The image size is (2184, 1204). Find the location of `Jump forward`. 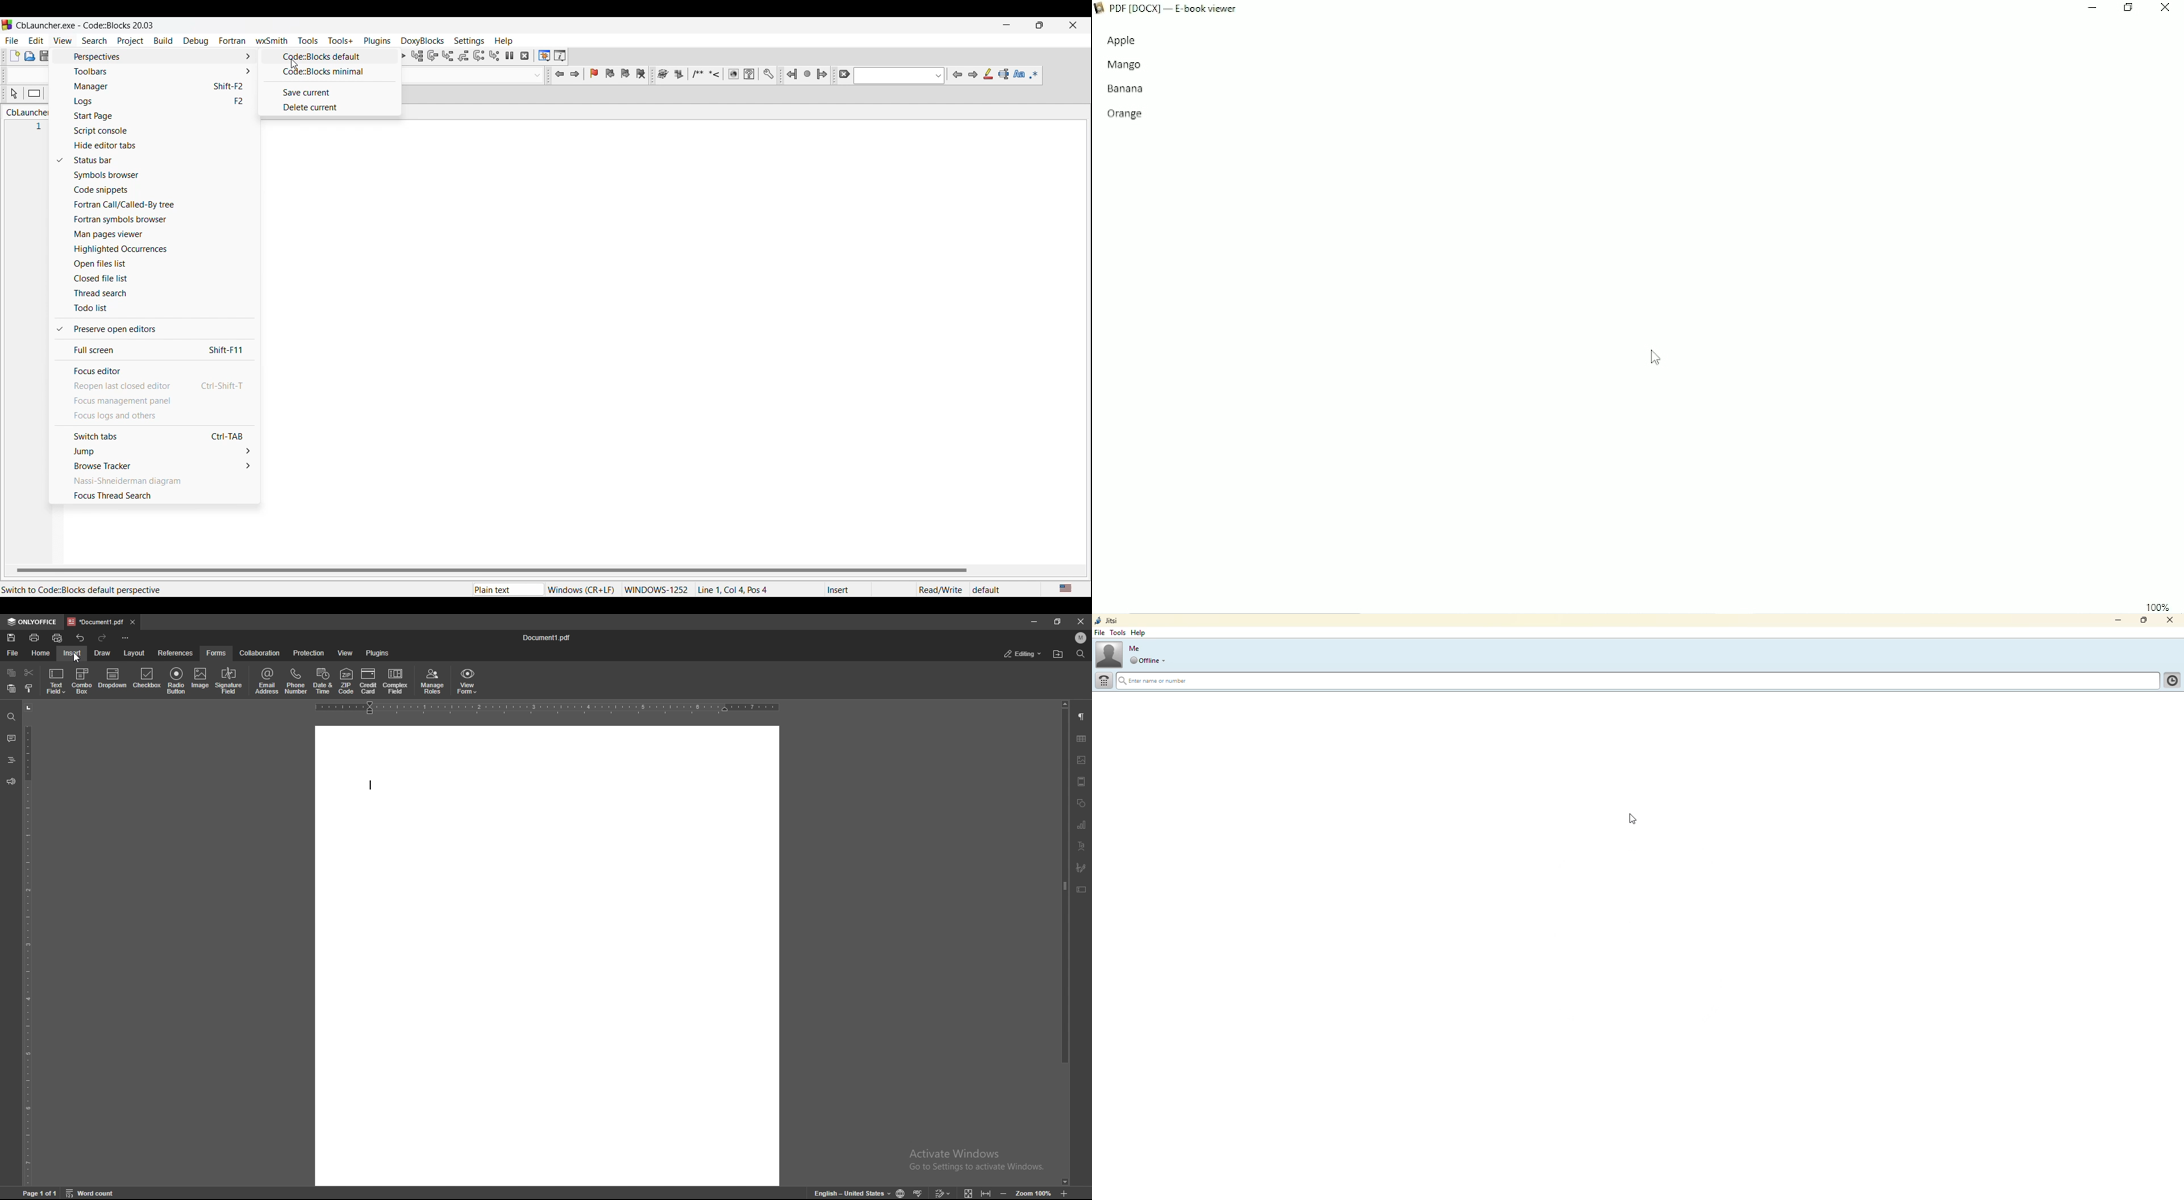

Jump forward is located at coordinates (575, 74).